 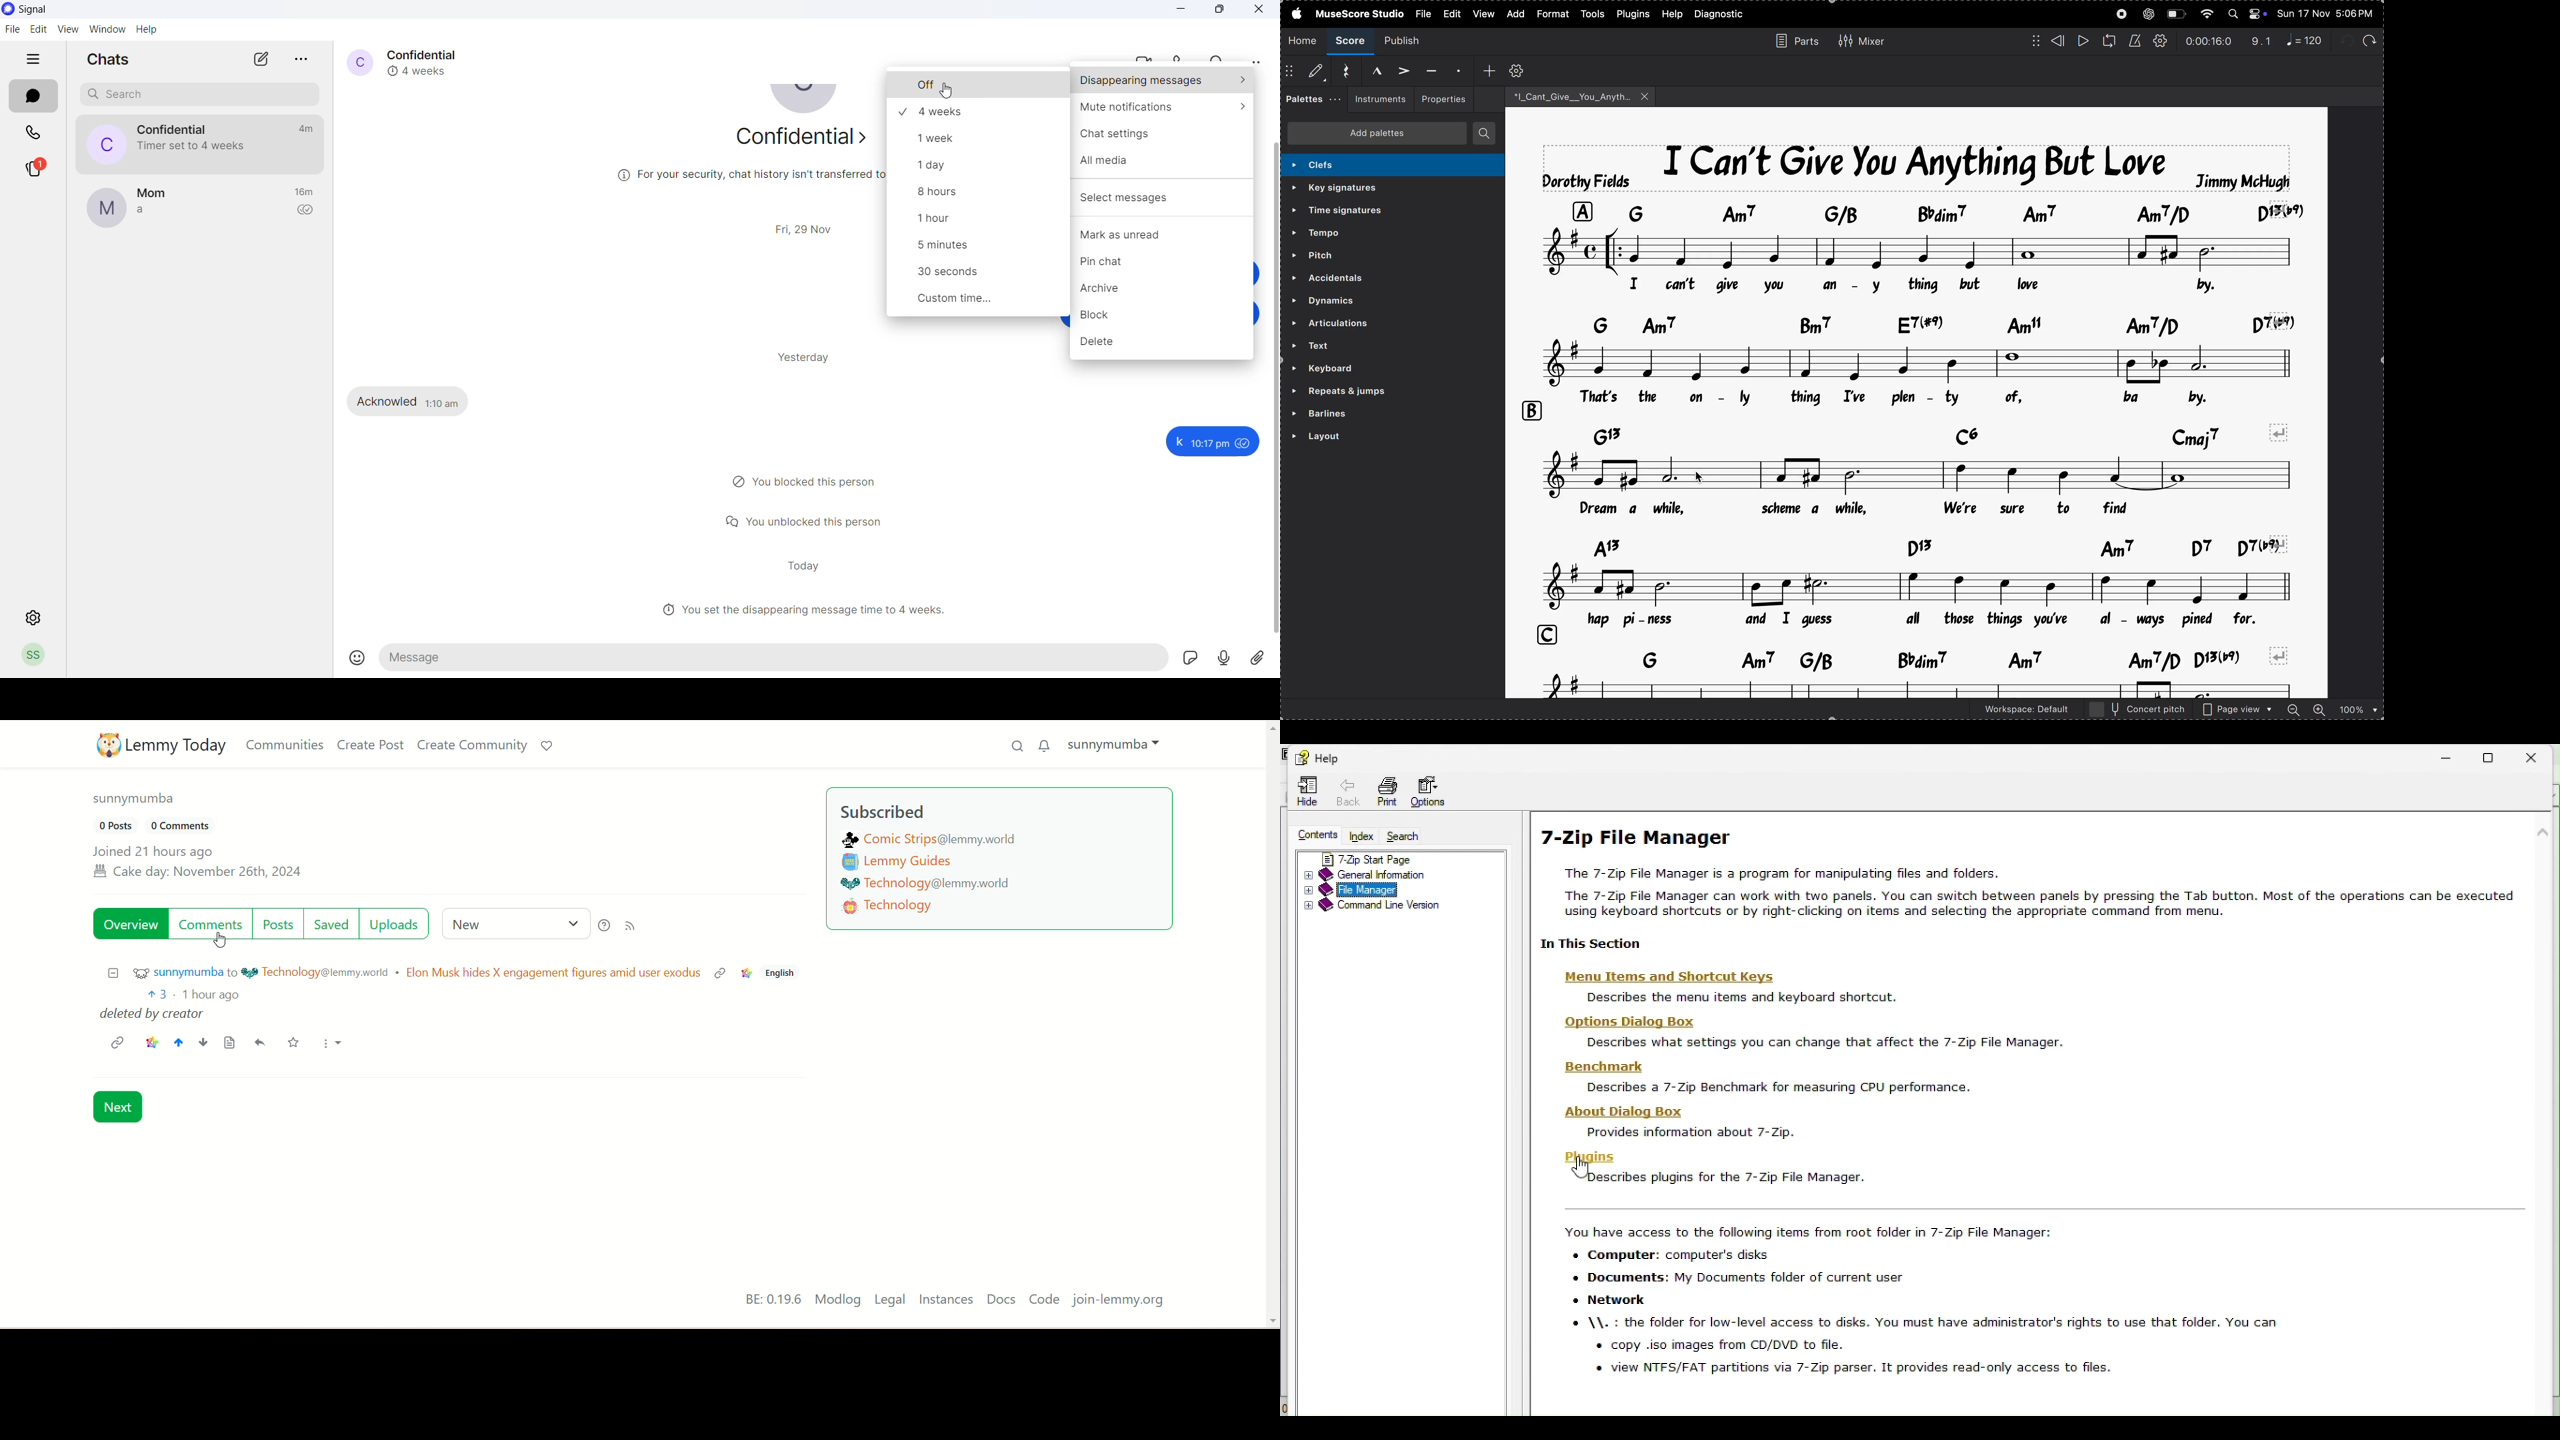 I want to click on context, so click(x=151, y=1041).